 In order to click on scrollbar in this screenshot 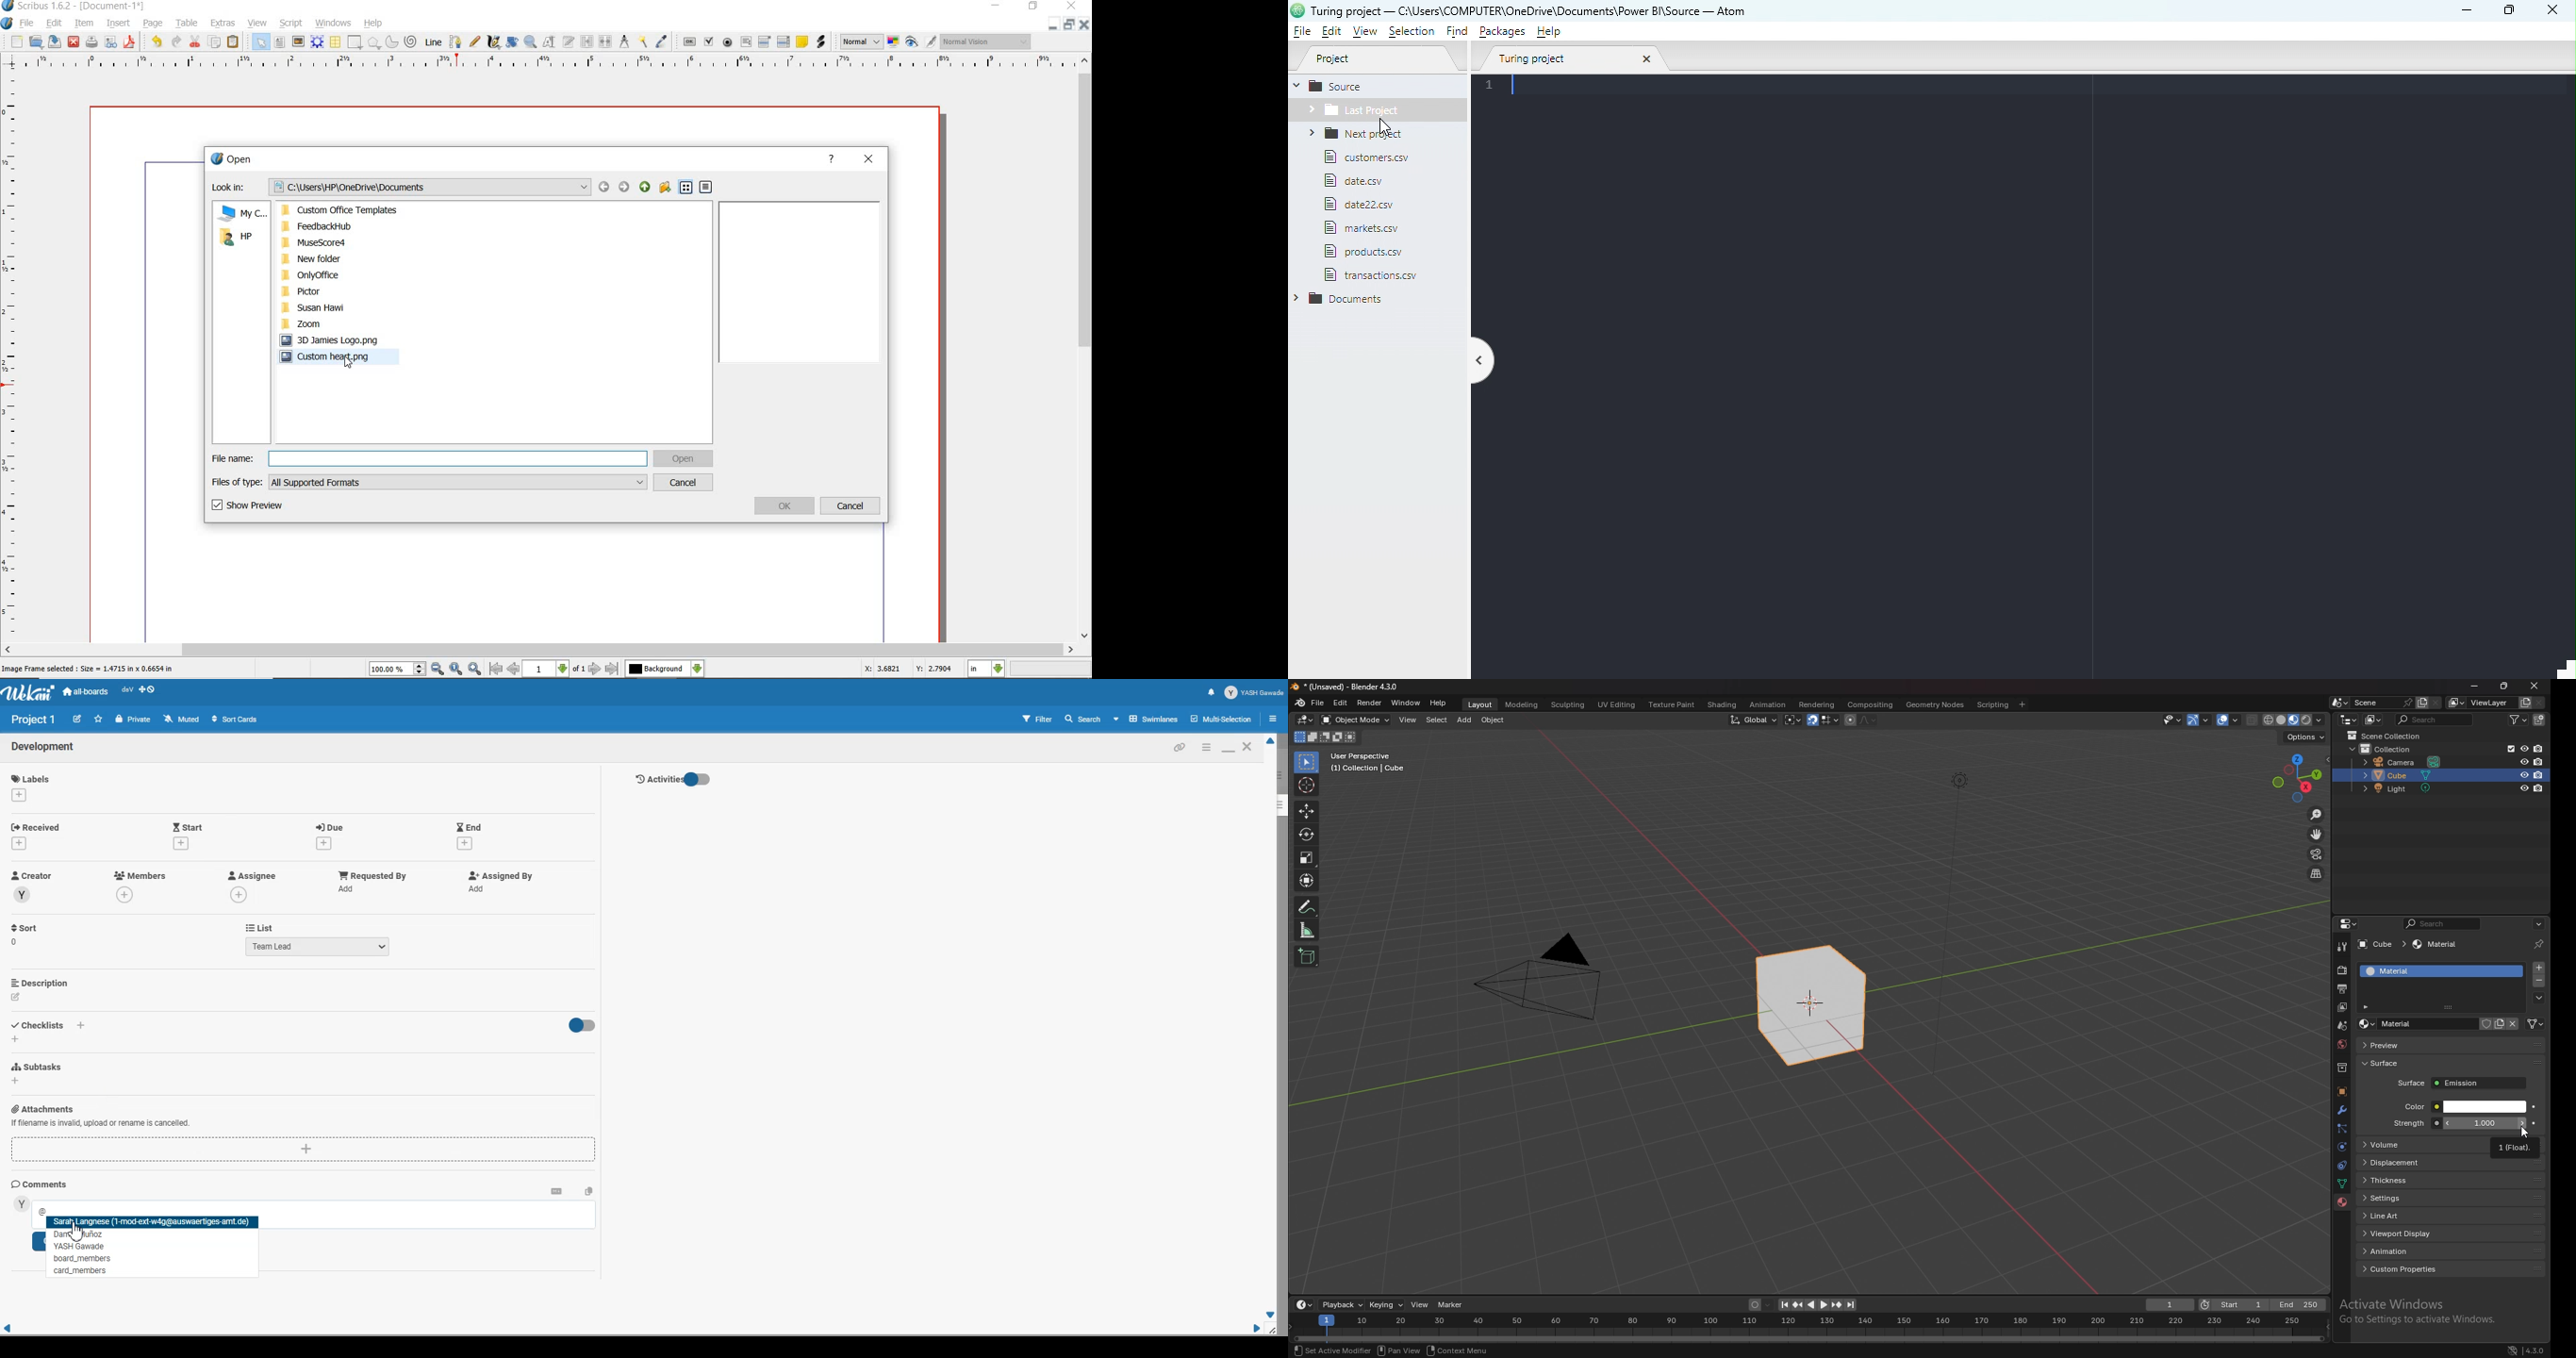, I will do `click(1085, 349)`.